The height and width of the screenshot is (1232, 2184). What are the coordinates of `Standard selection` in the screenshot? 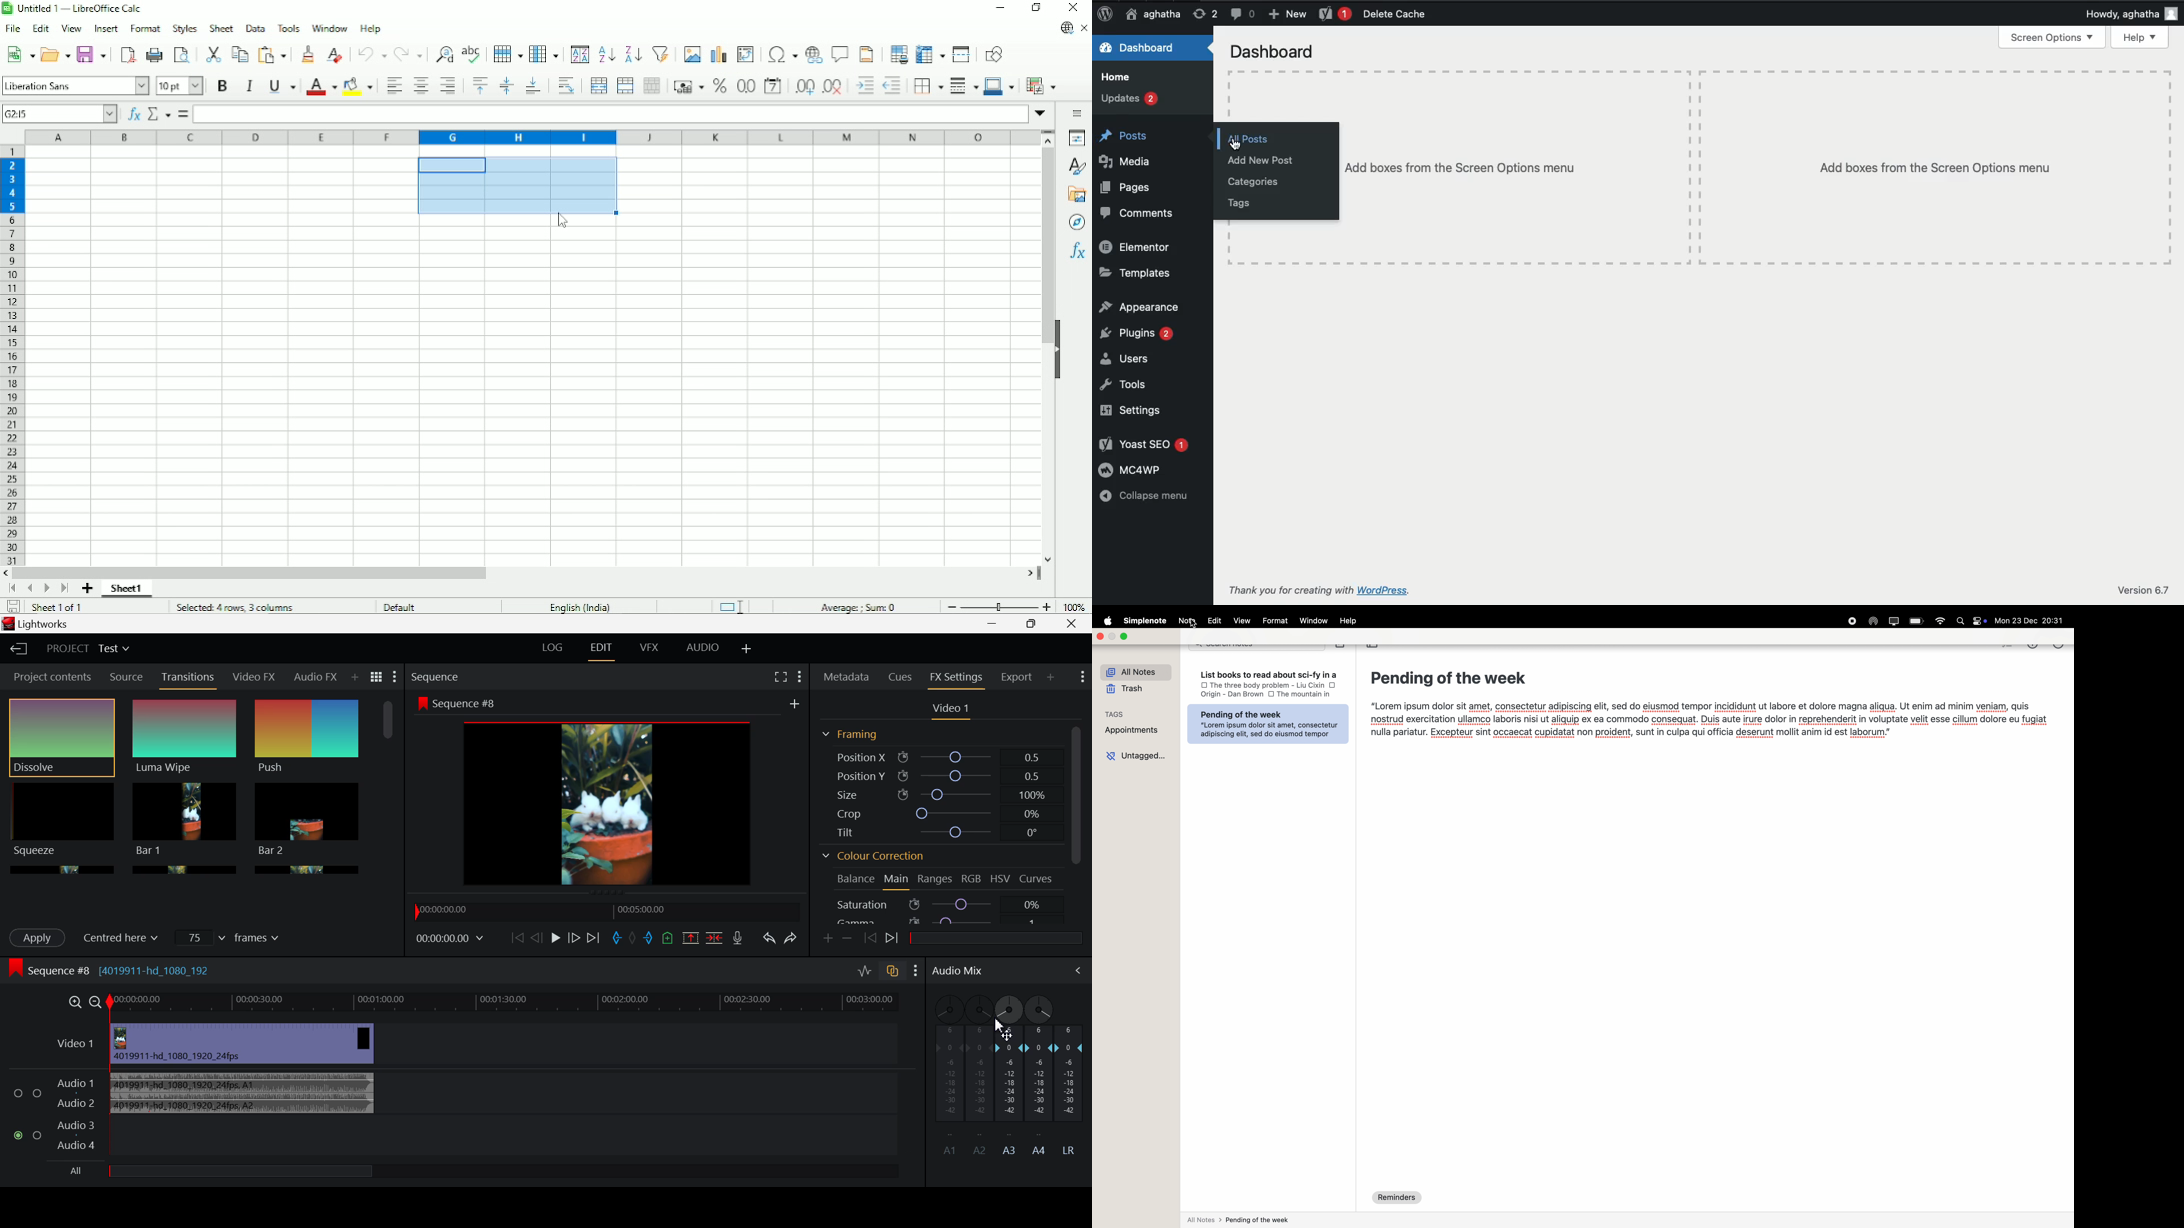 It's located at (732, 605).